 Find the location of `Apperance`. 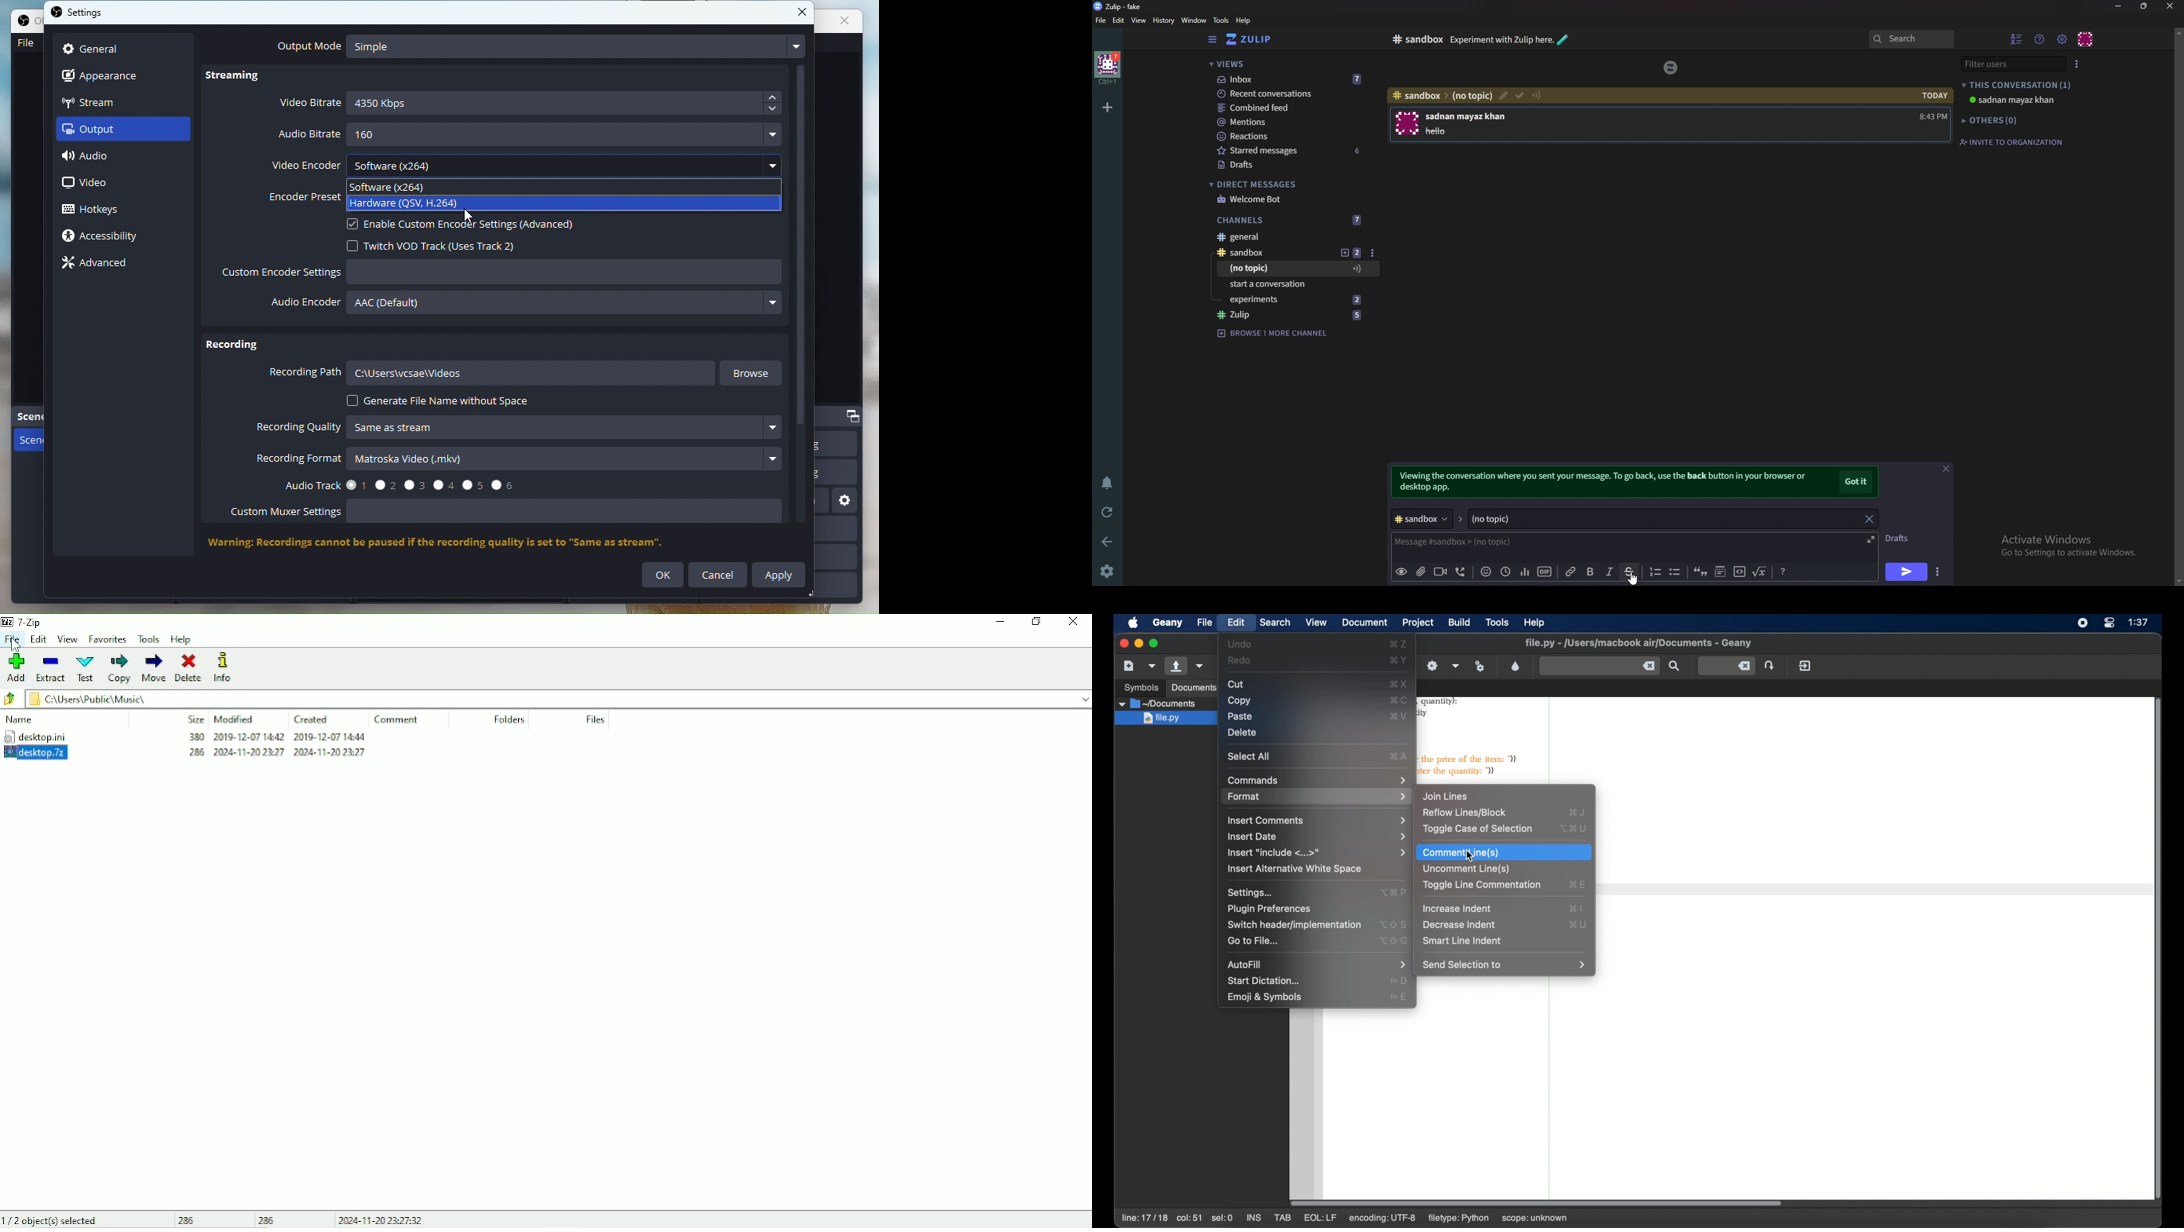

Apperance is located at coordinates (109, 74).